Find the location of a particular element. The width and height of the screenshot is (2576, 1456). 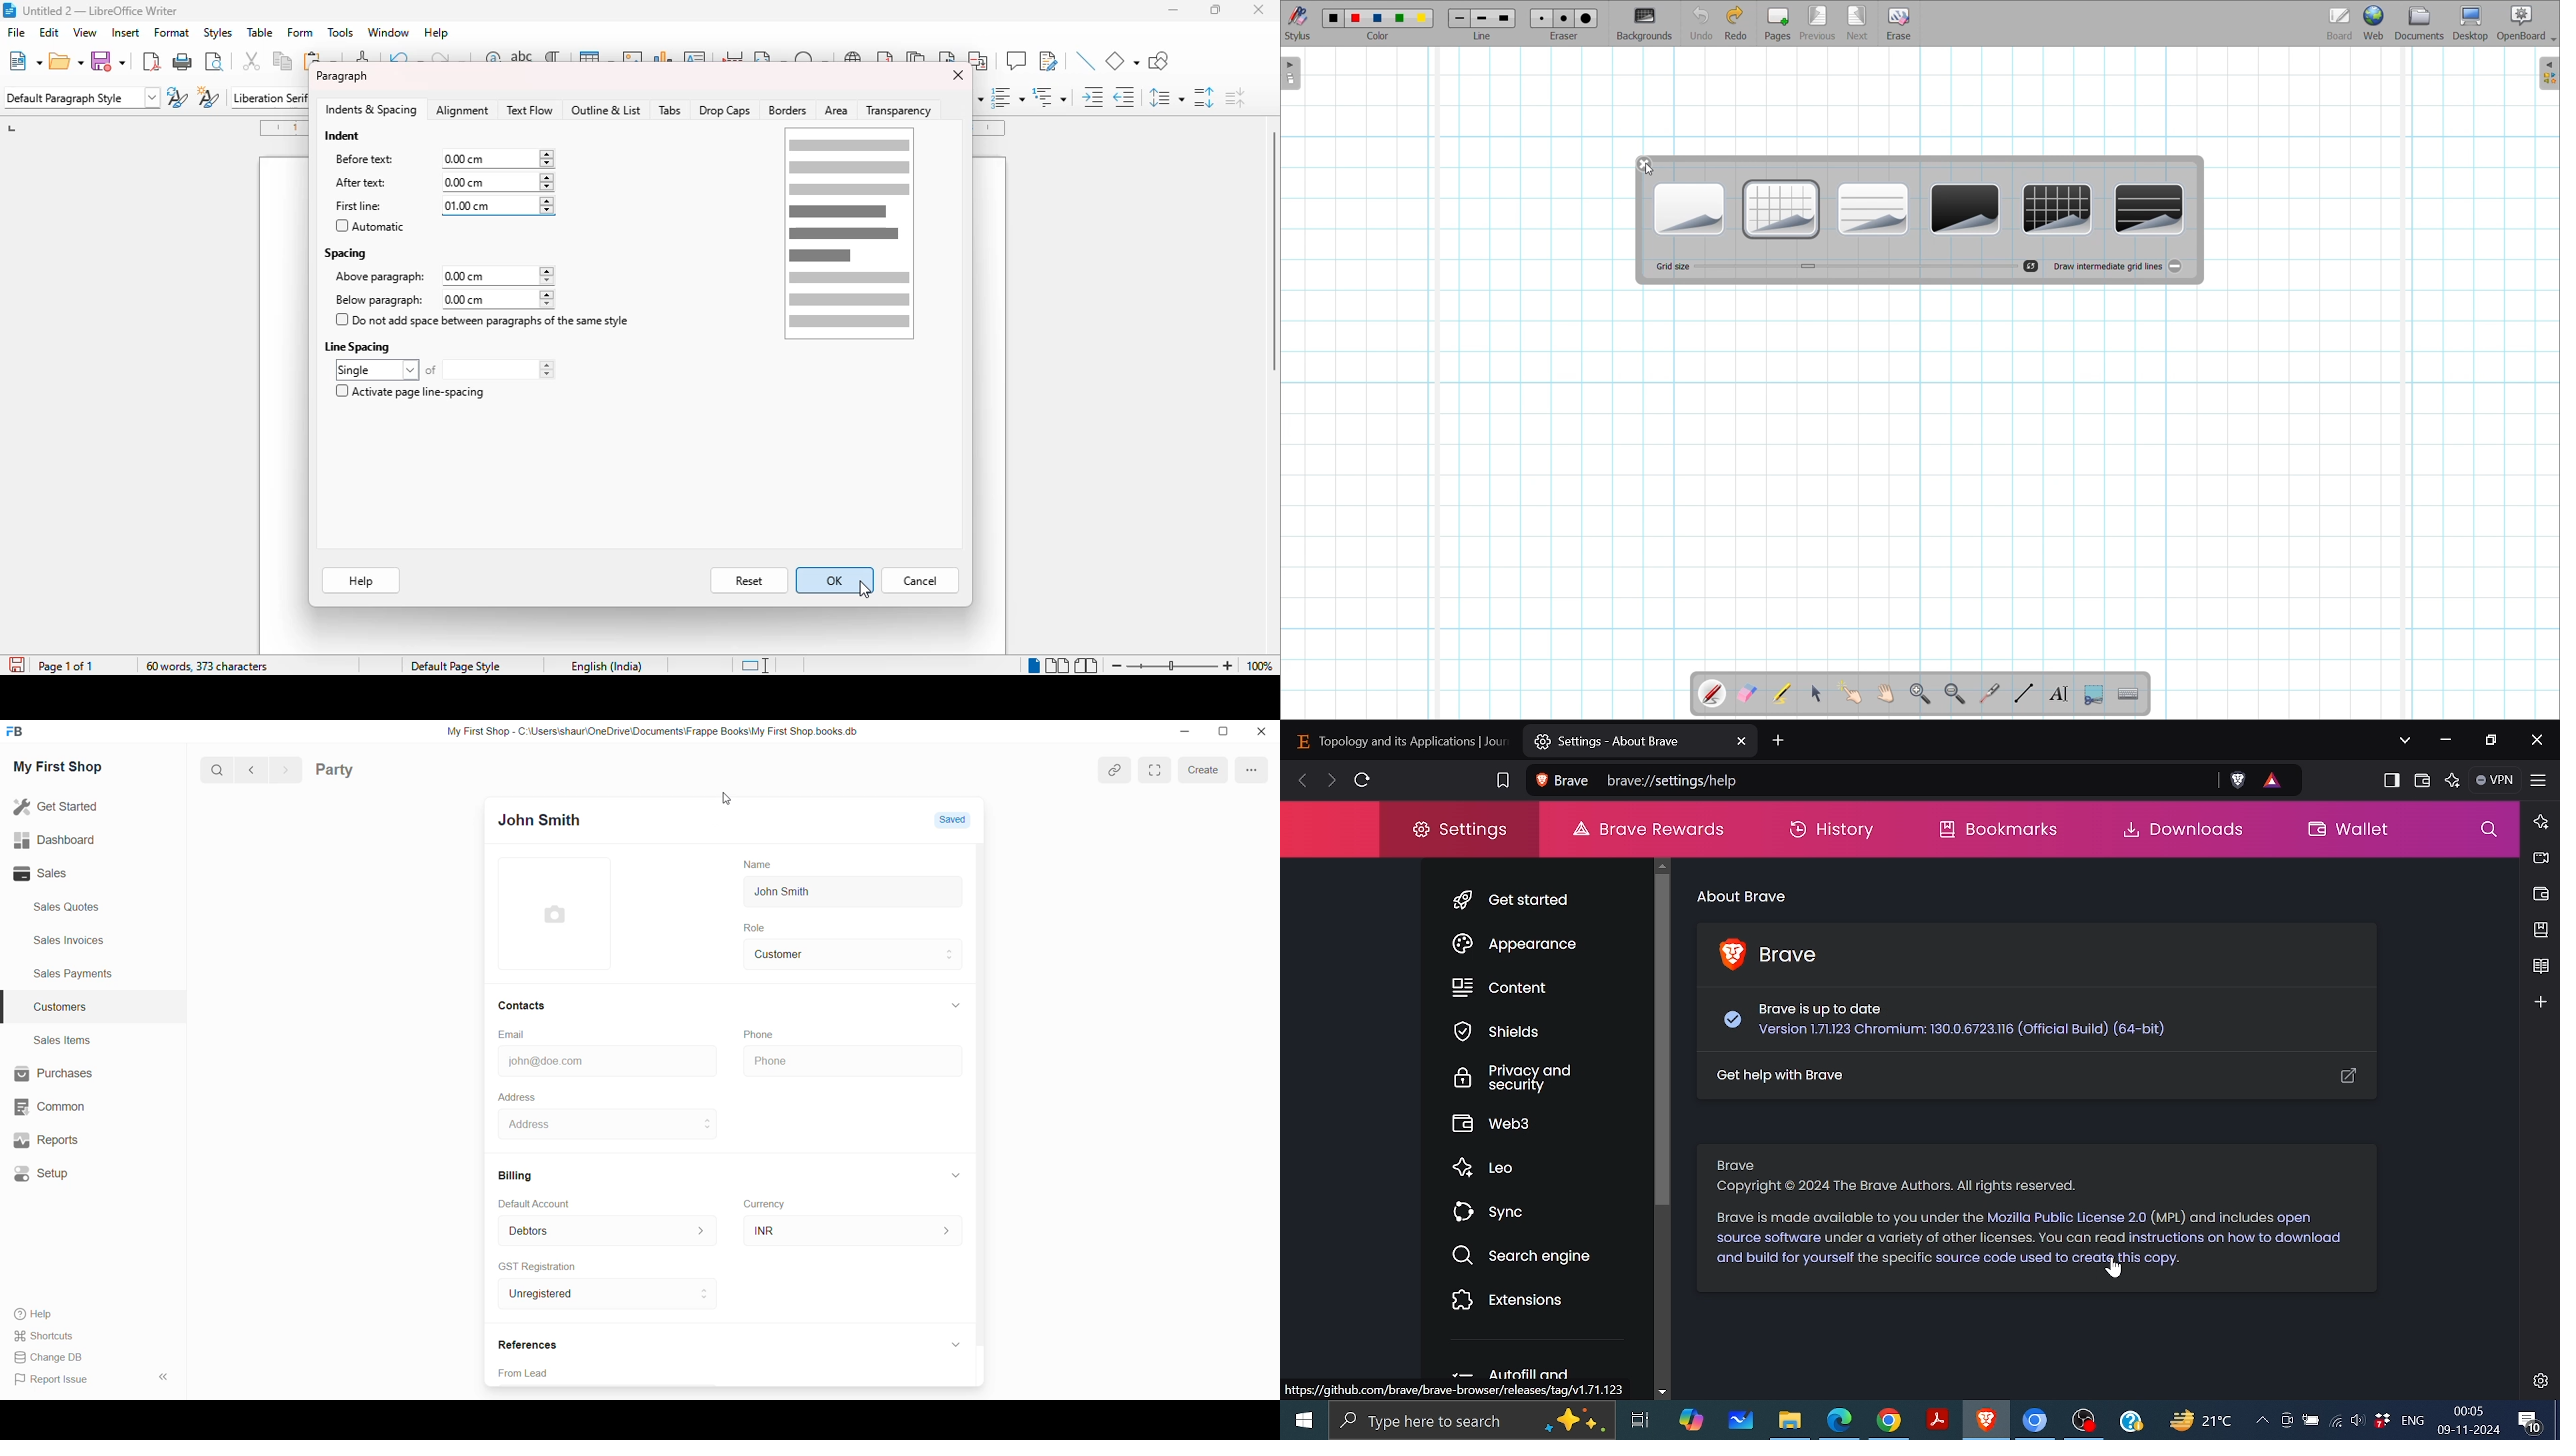

My First Shop is located at coordinates (73, 771).